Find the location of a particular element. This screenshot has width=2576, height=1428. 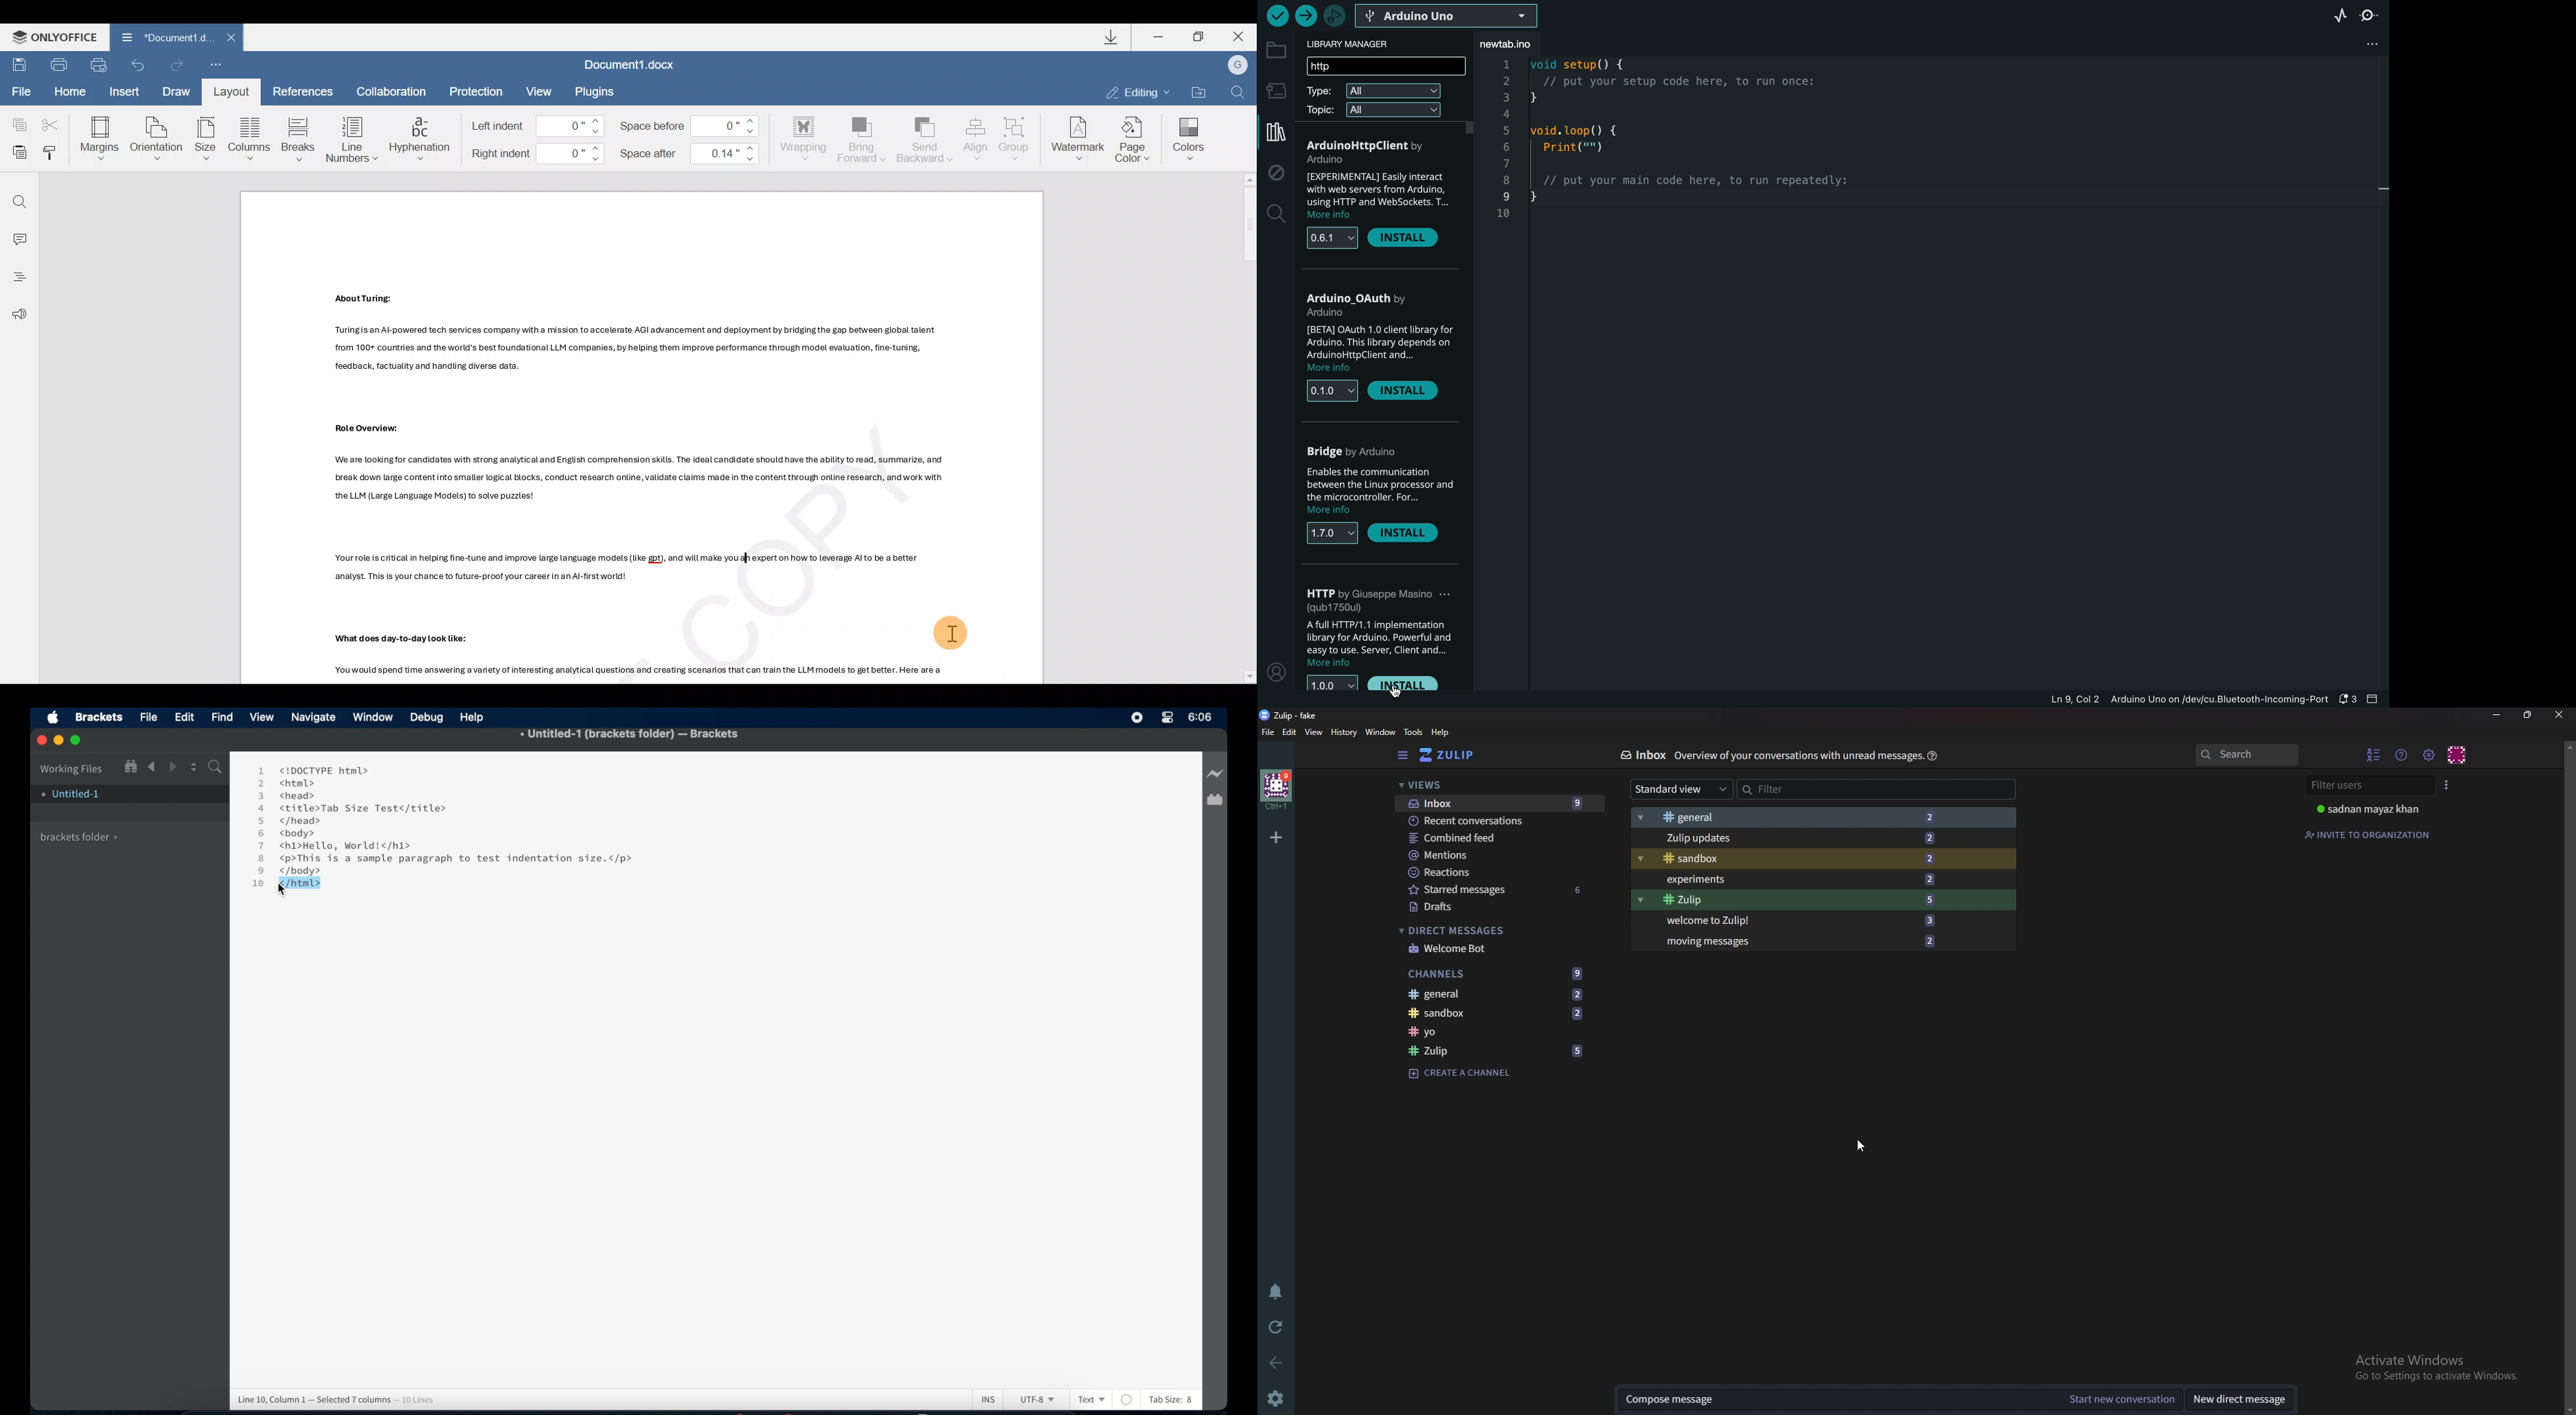

2 <html> is located at coordinates (286, 783).